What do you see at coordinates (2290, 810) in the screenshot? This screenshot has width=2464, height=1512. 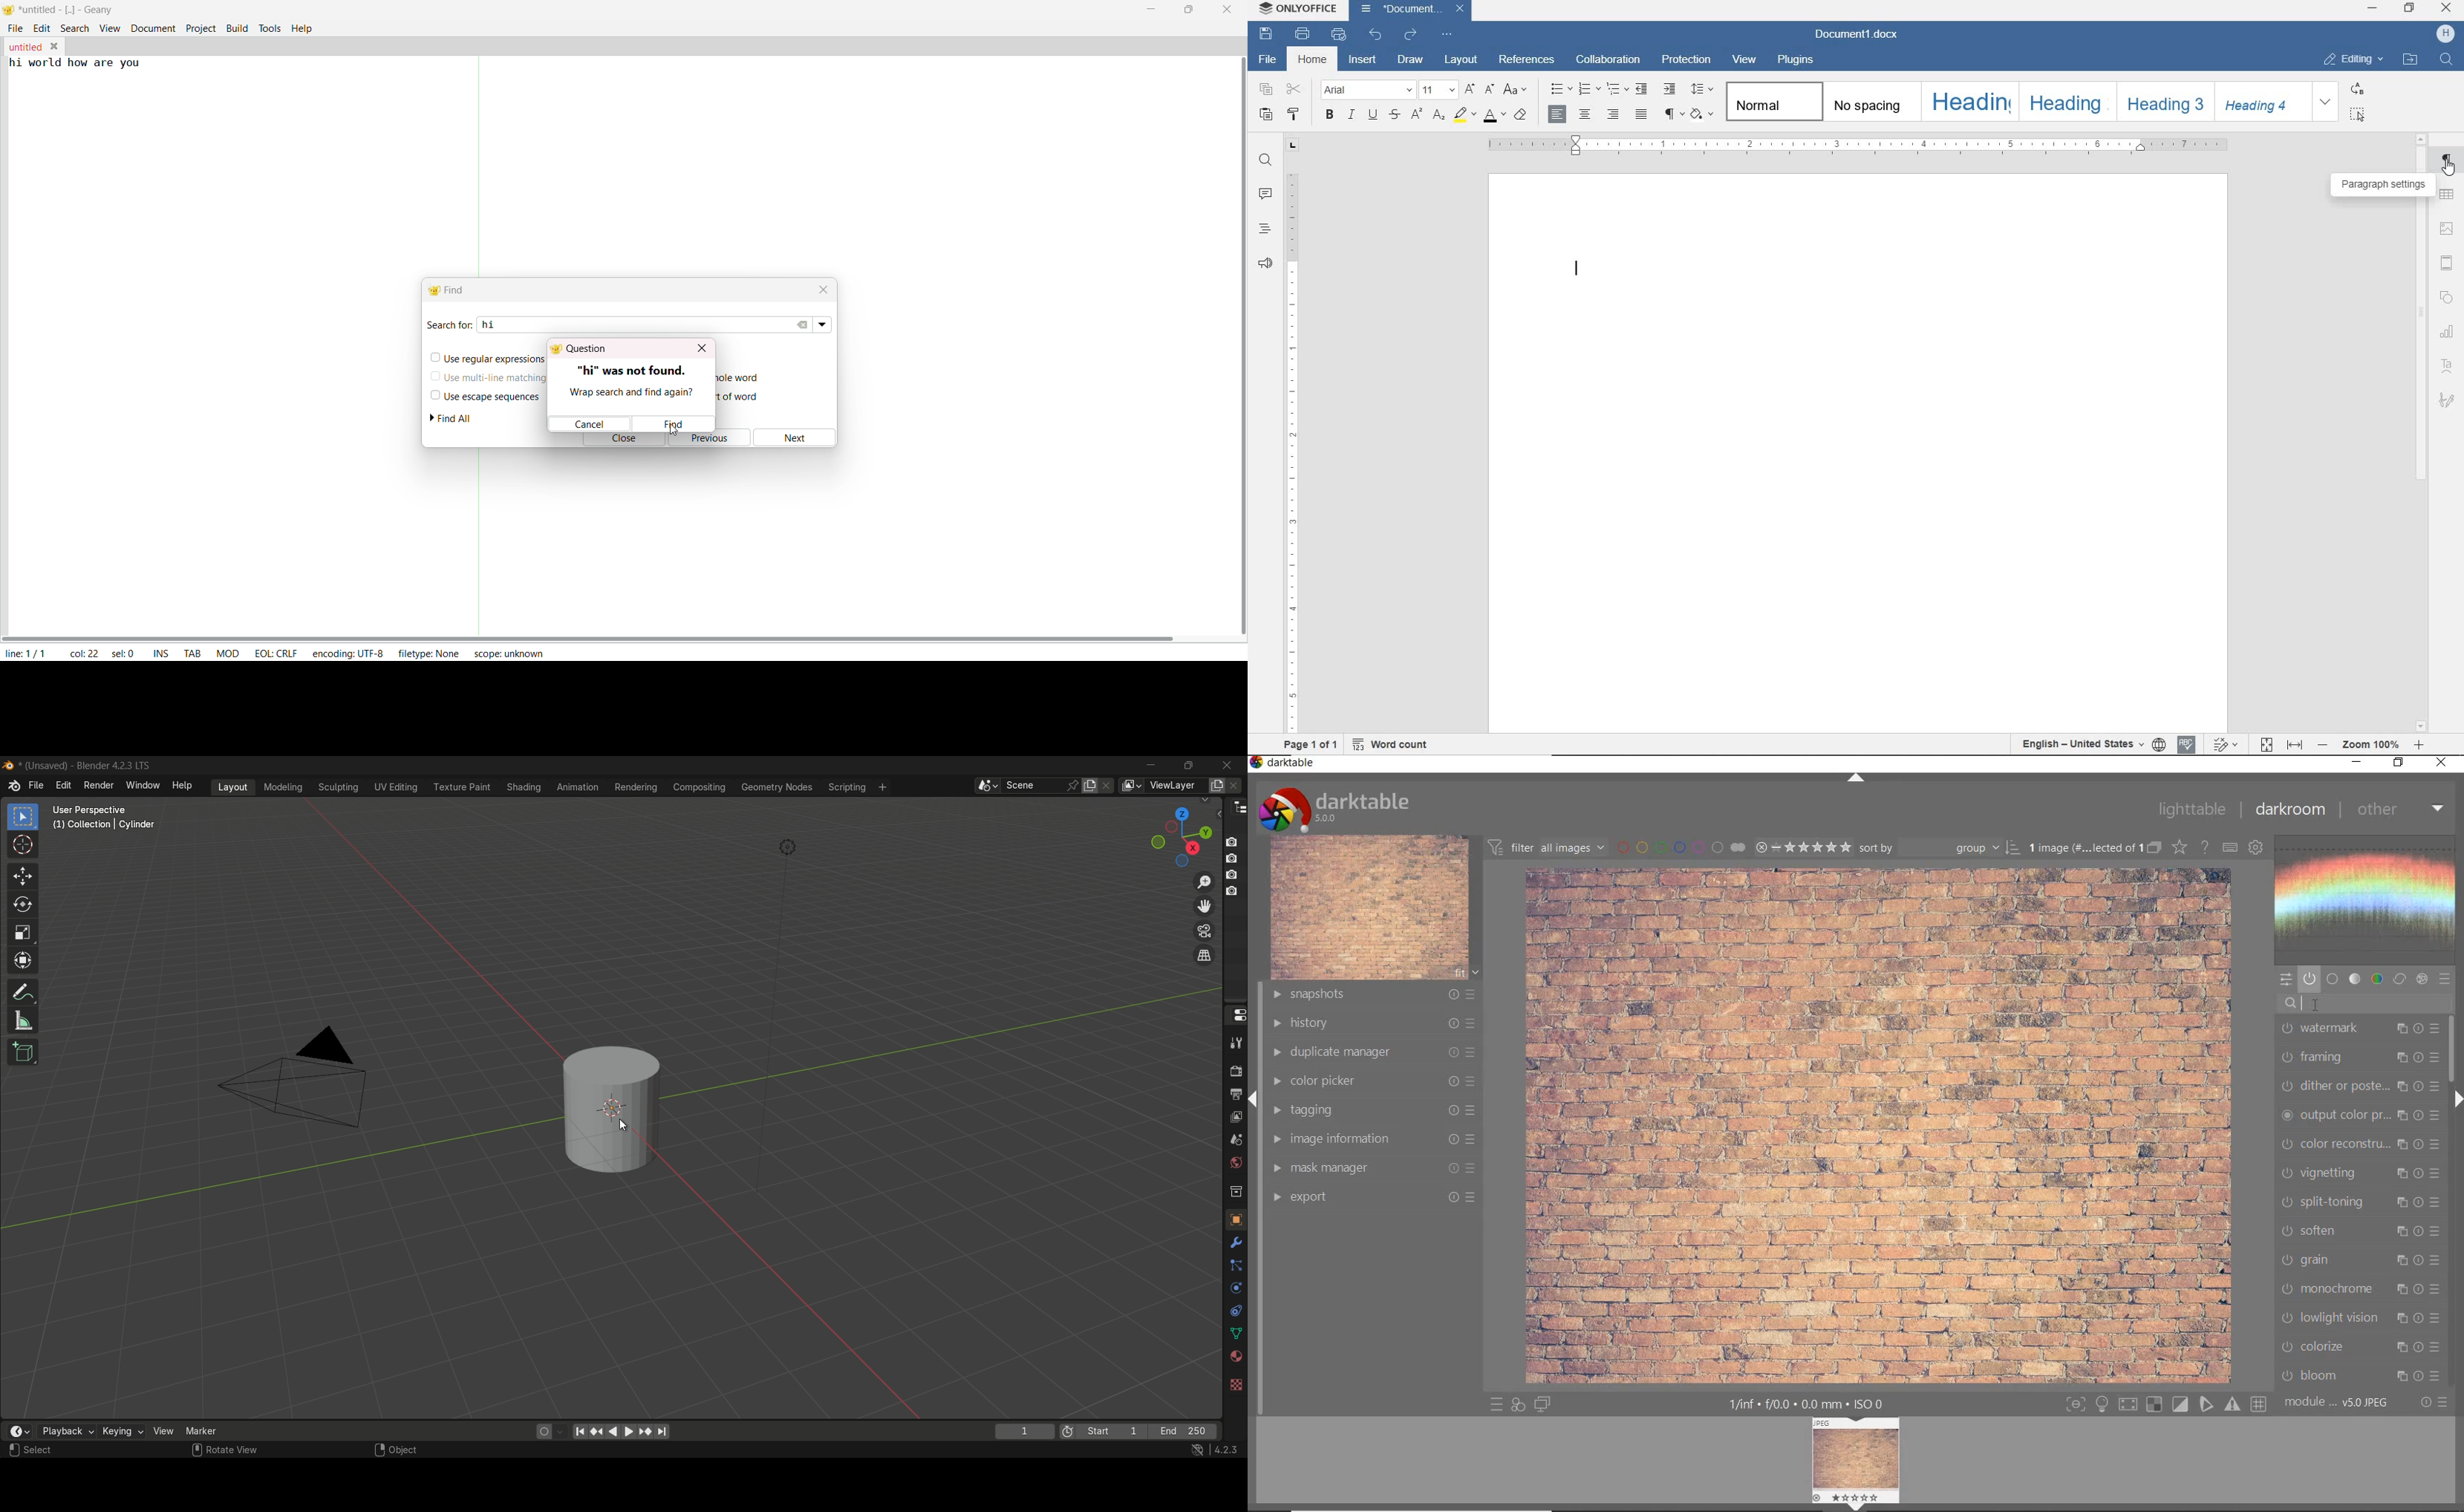 I see `darkroom` at bounding box center [2290, 810].